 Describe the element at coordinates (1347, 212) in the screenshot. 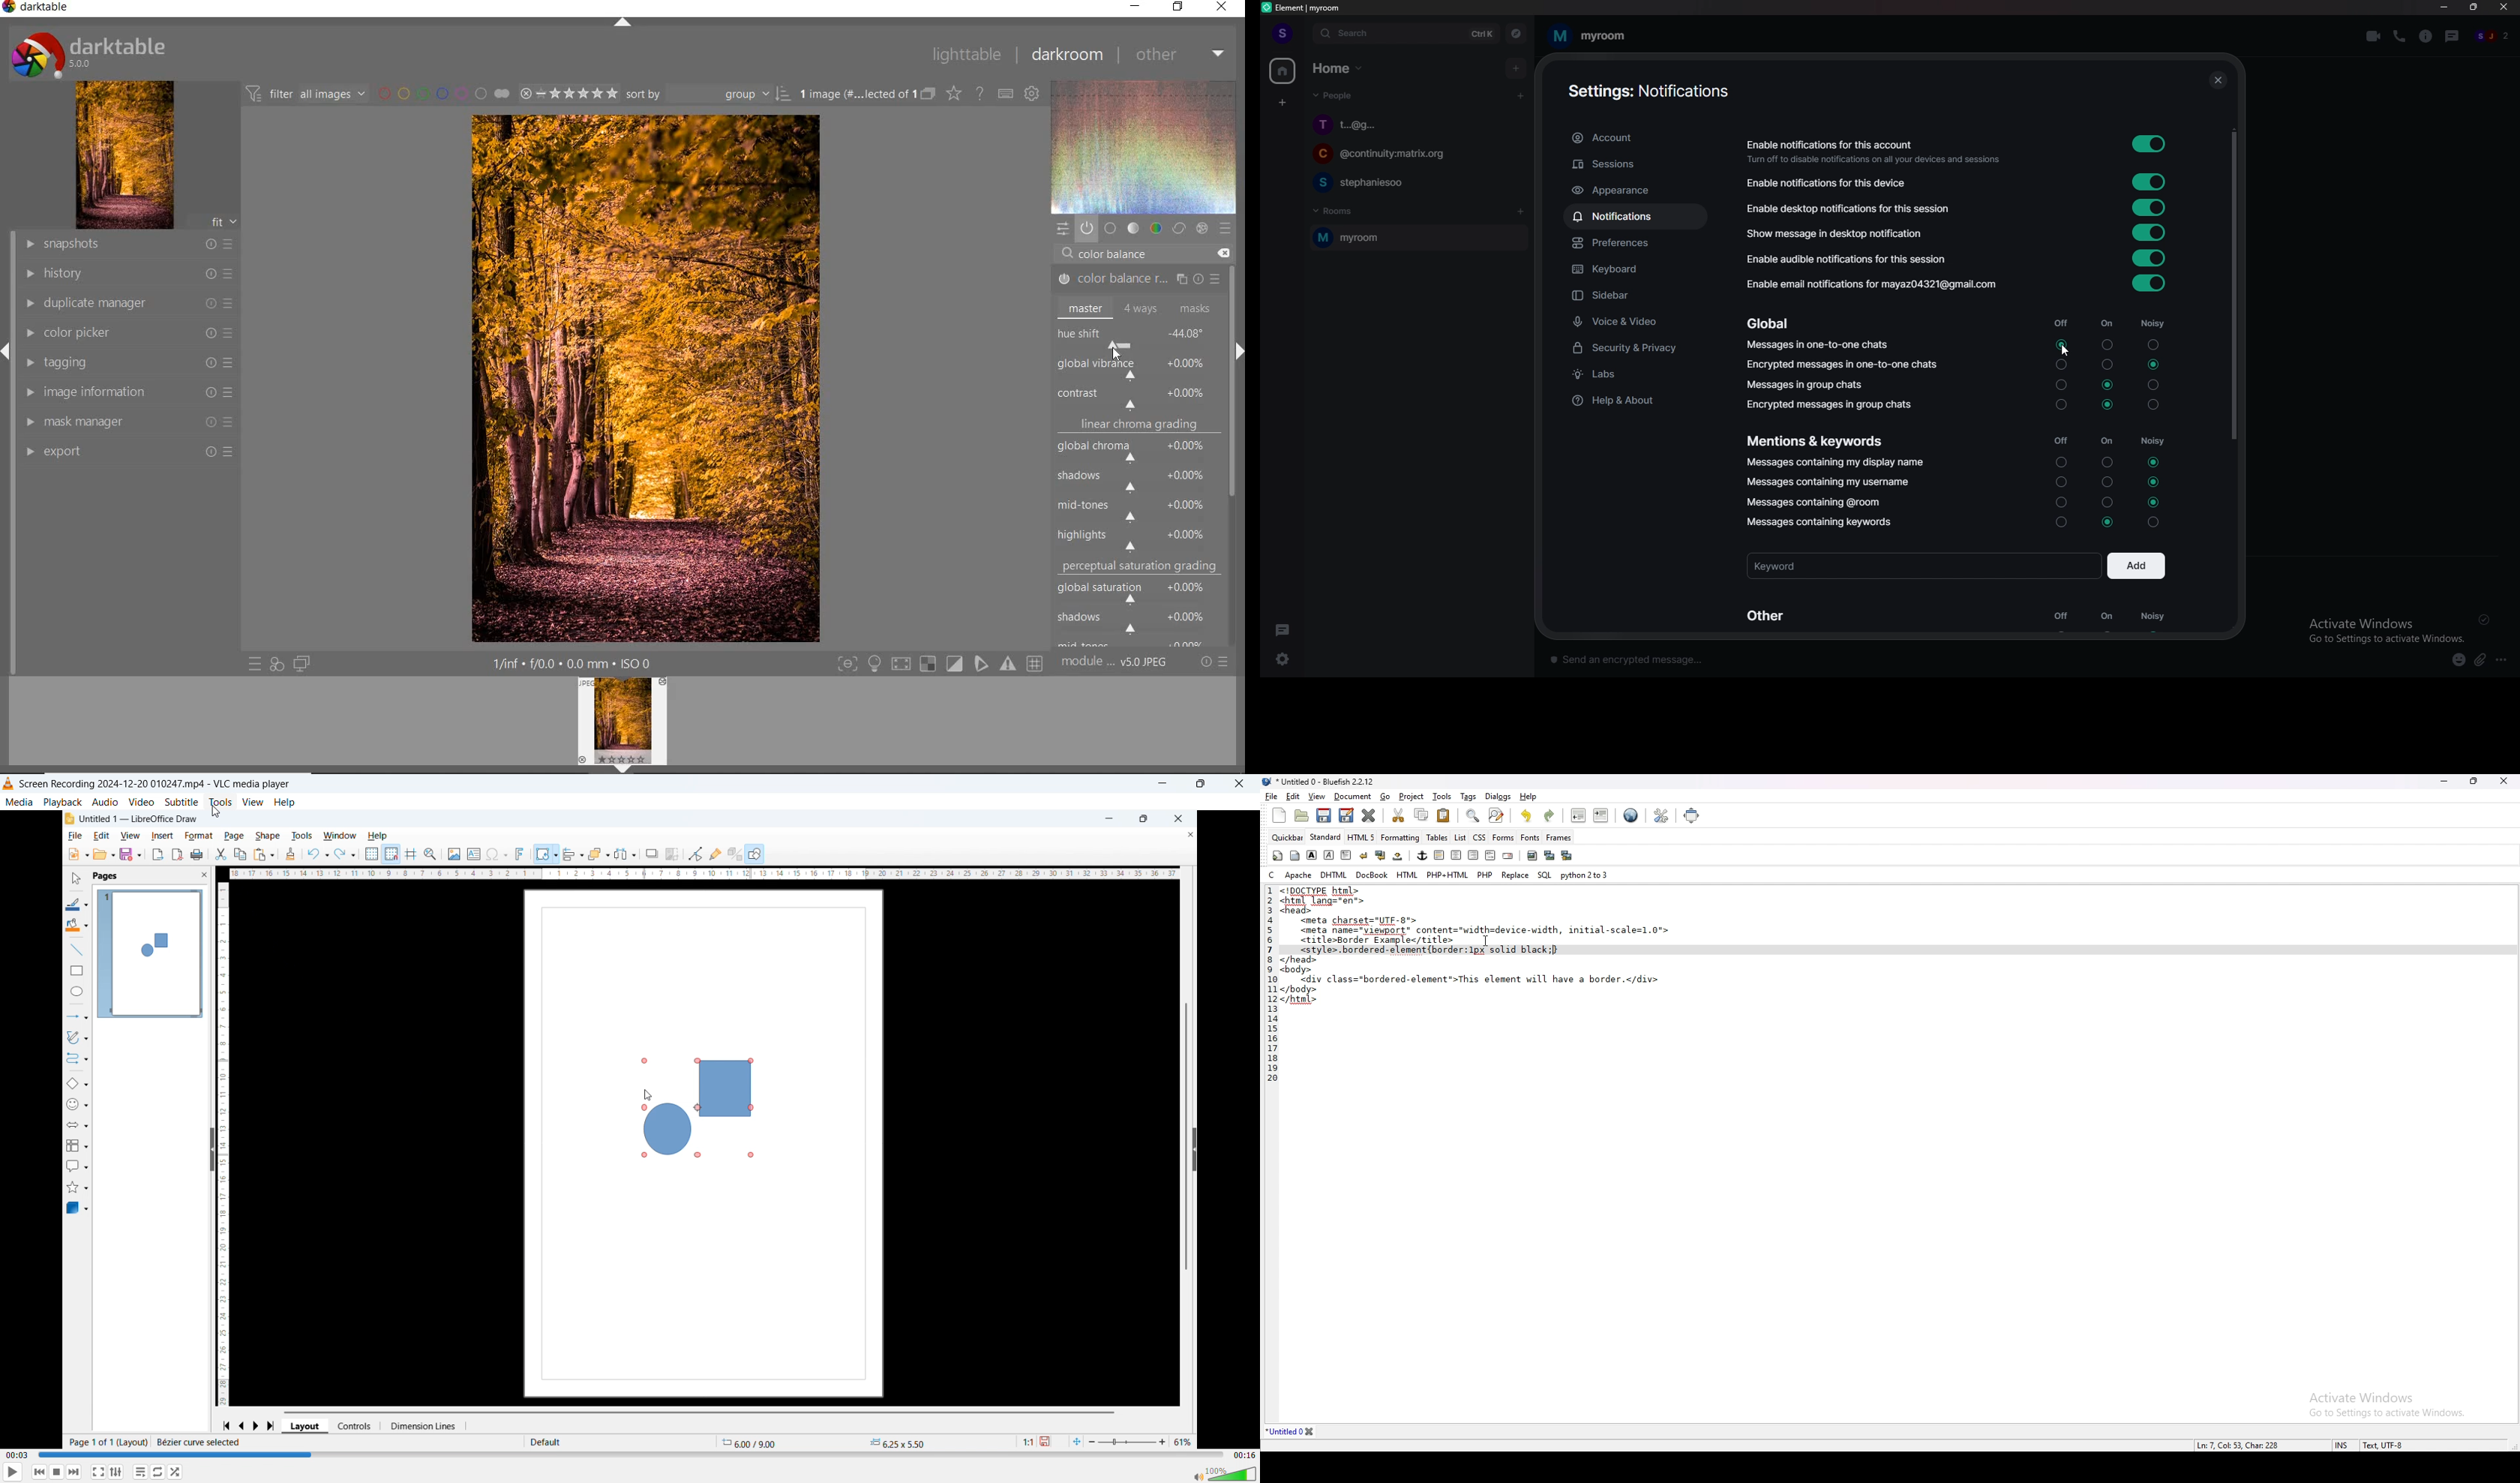

I see `rooms` at that location.